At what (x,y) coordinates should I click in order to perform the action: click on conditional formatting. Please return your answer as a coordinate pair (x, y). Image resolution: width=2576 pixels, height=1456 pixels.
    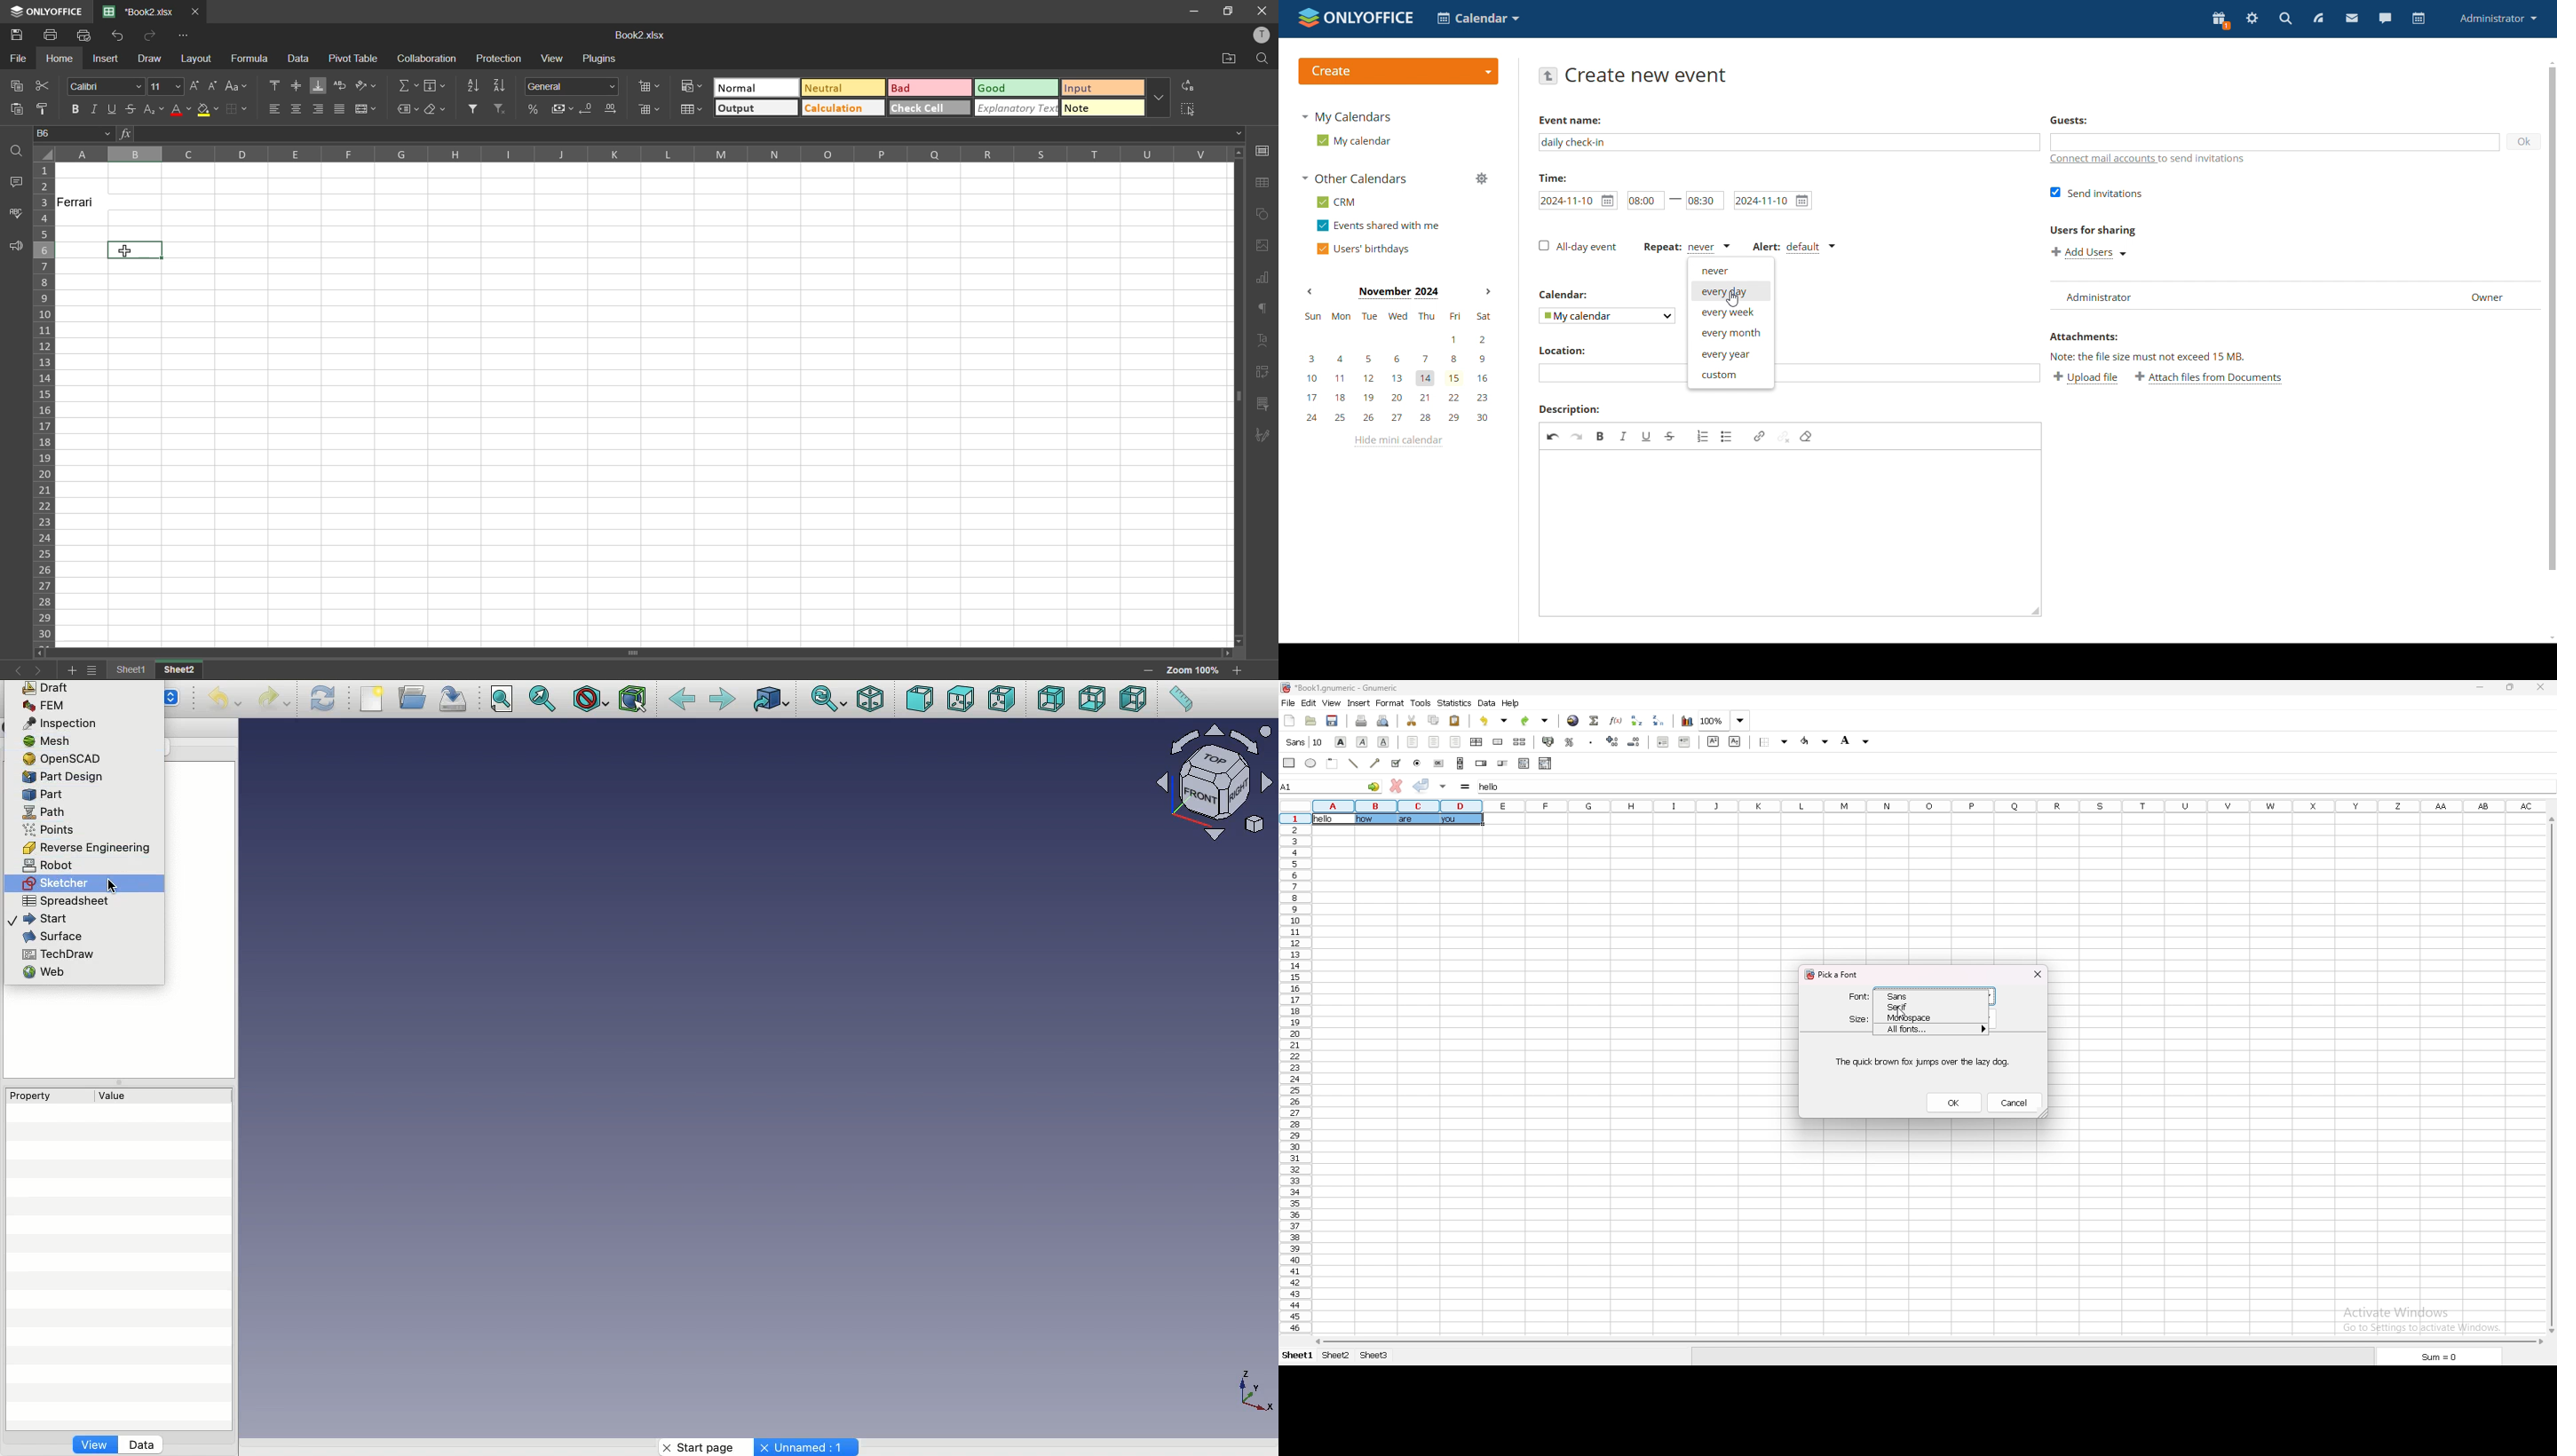
    Looking at the image, I should click on (692, 85).